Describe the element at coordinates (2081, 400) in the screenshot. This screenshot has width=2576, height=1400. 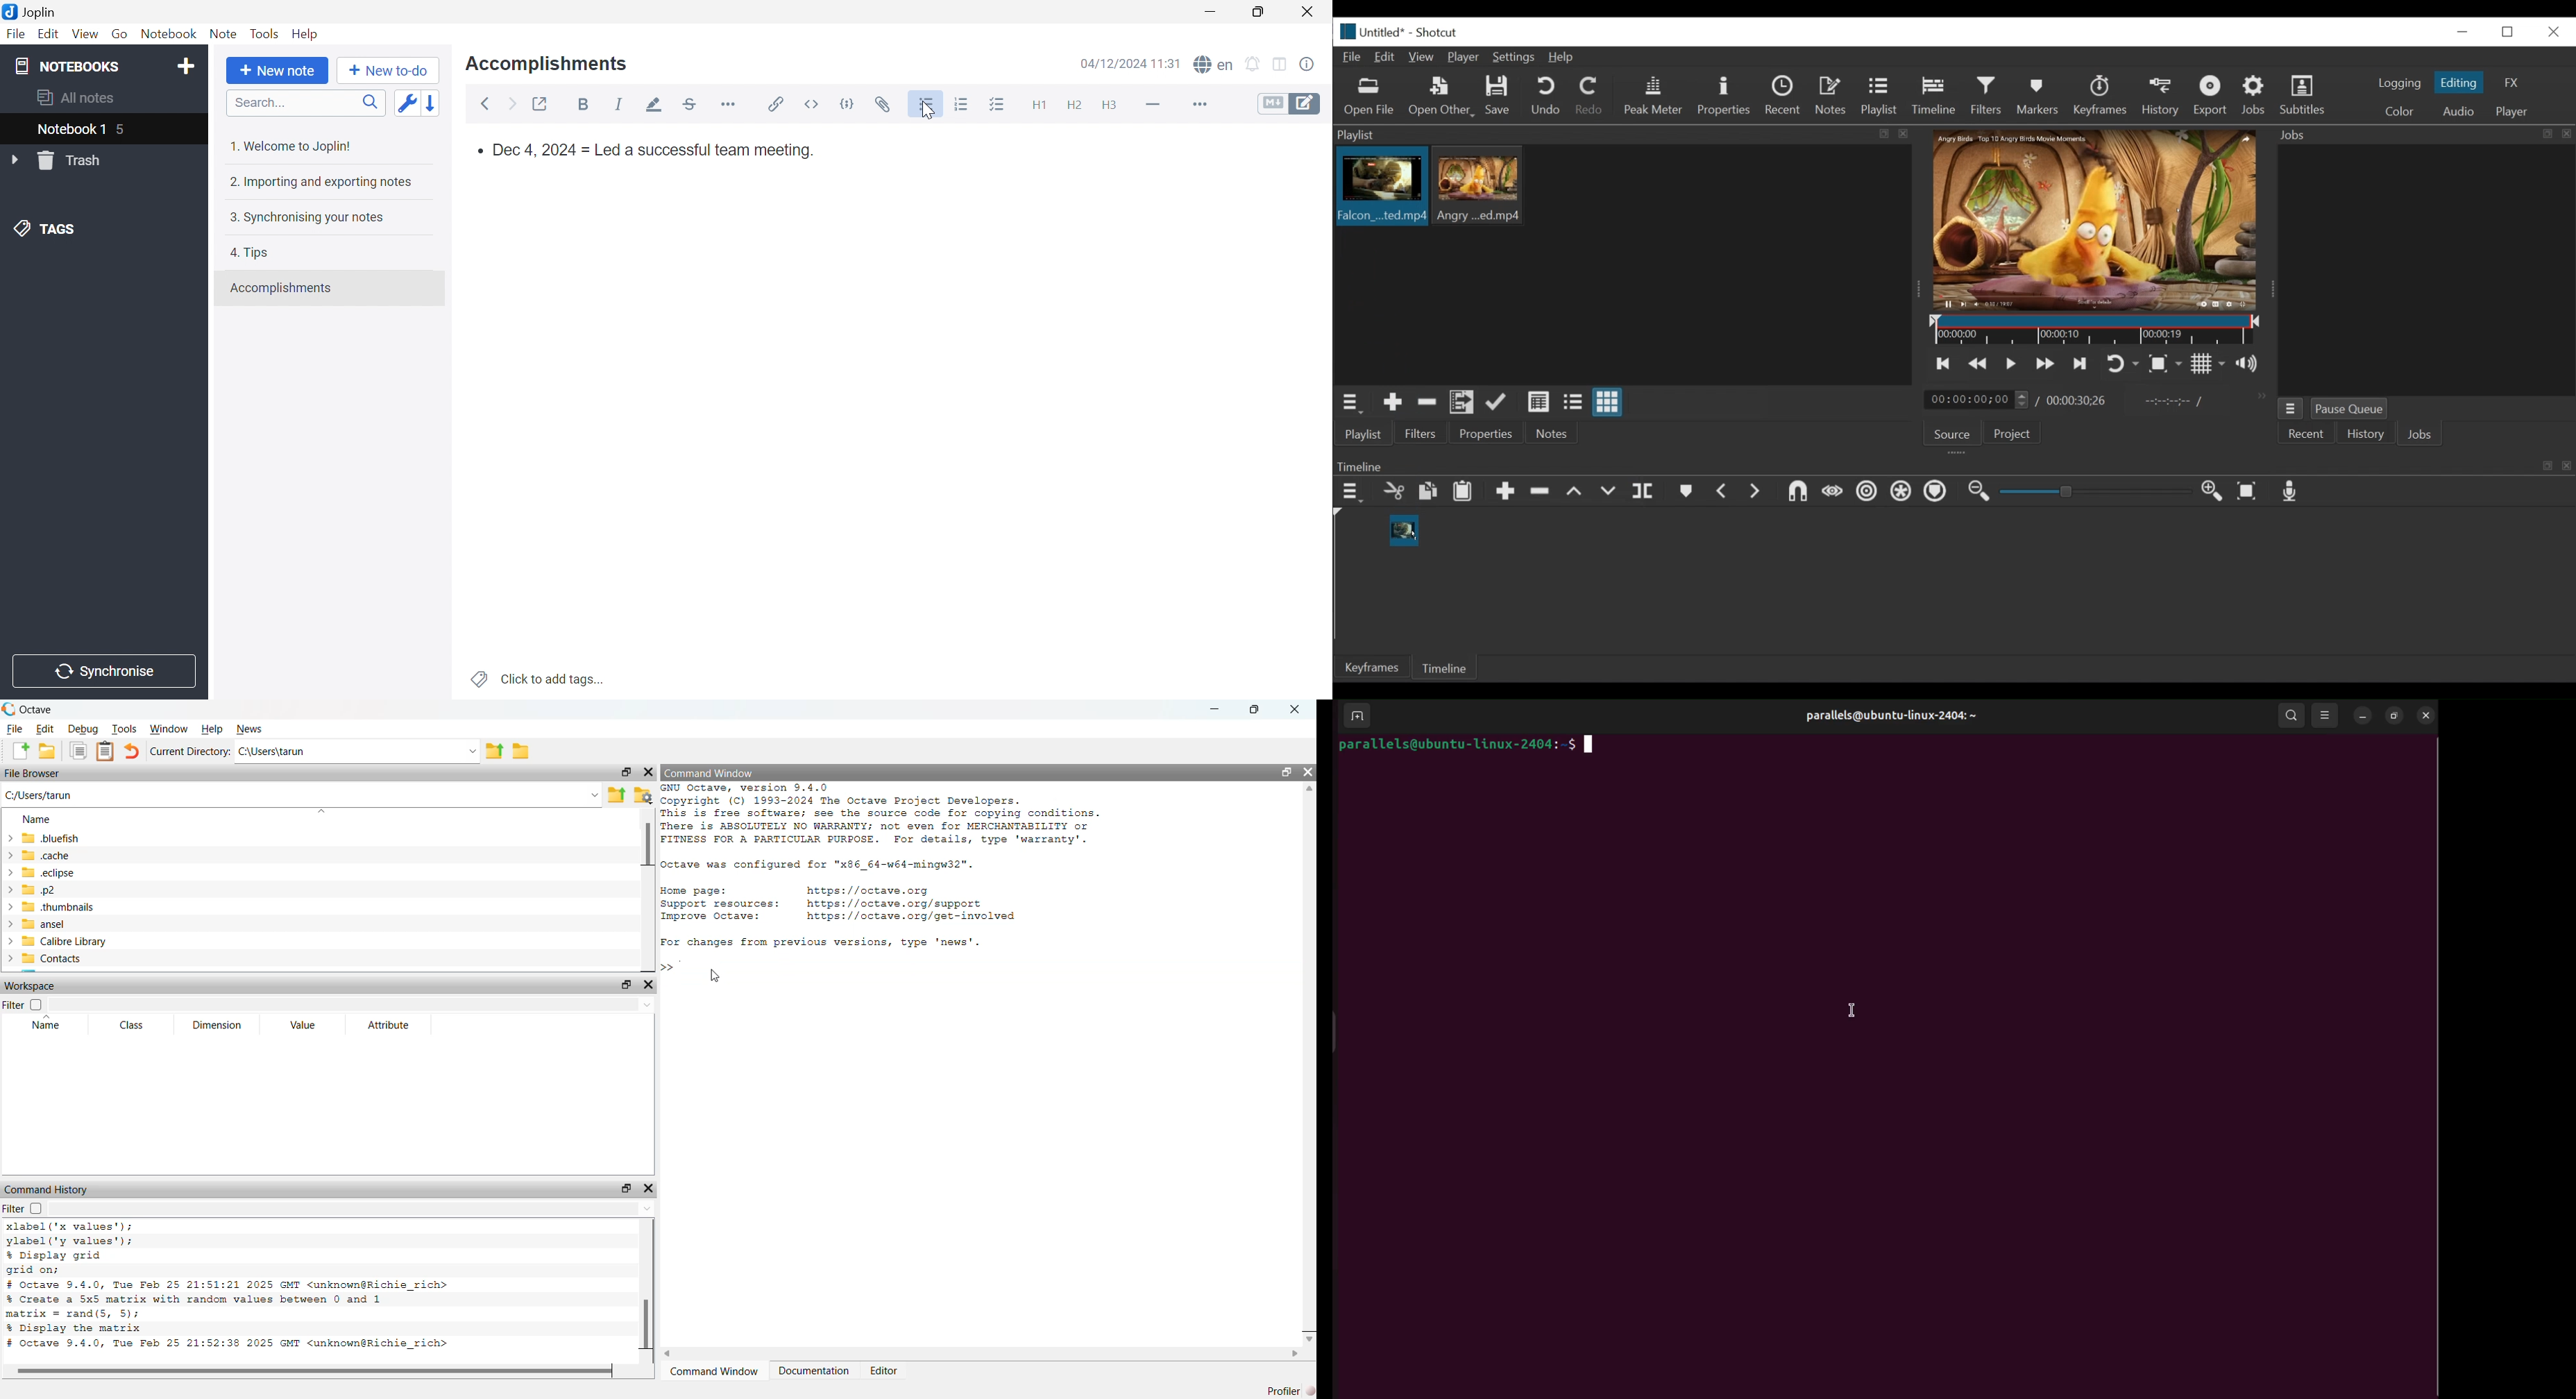
I see `Total duration` at that location.